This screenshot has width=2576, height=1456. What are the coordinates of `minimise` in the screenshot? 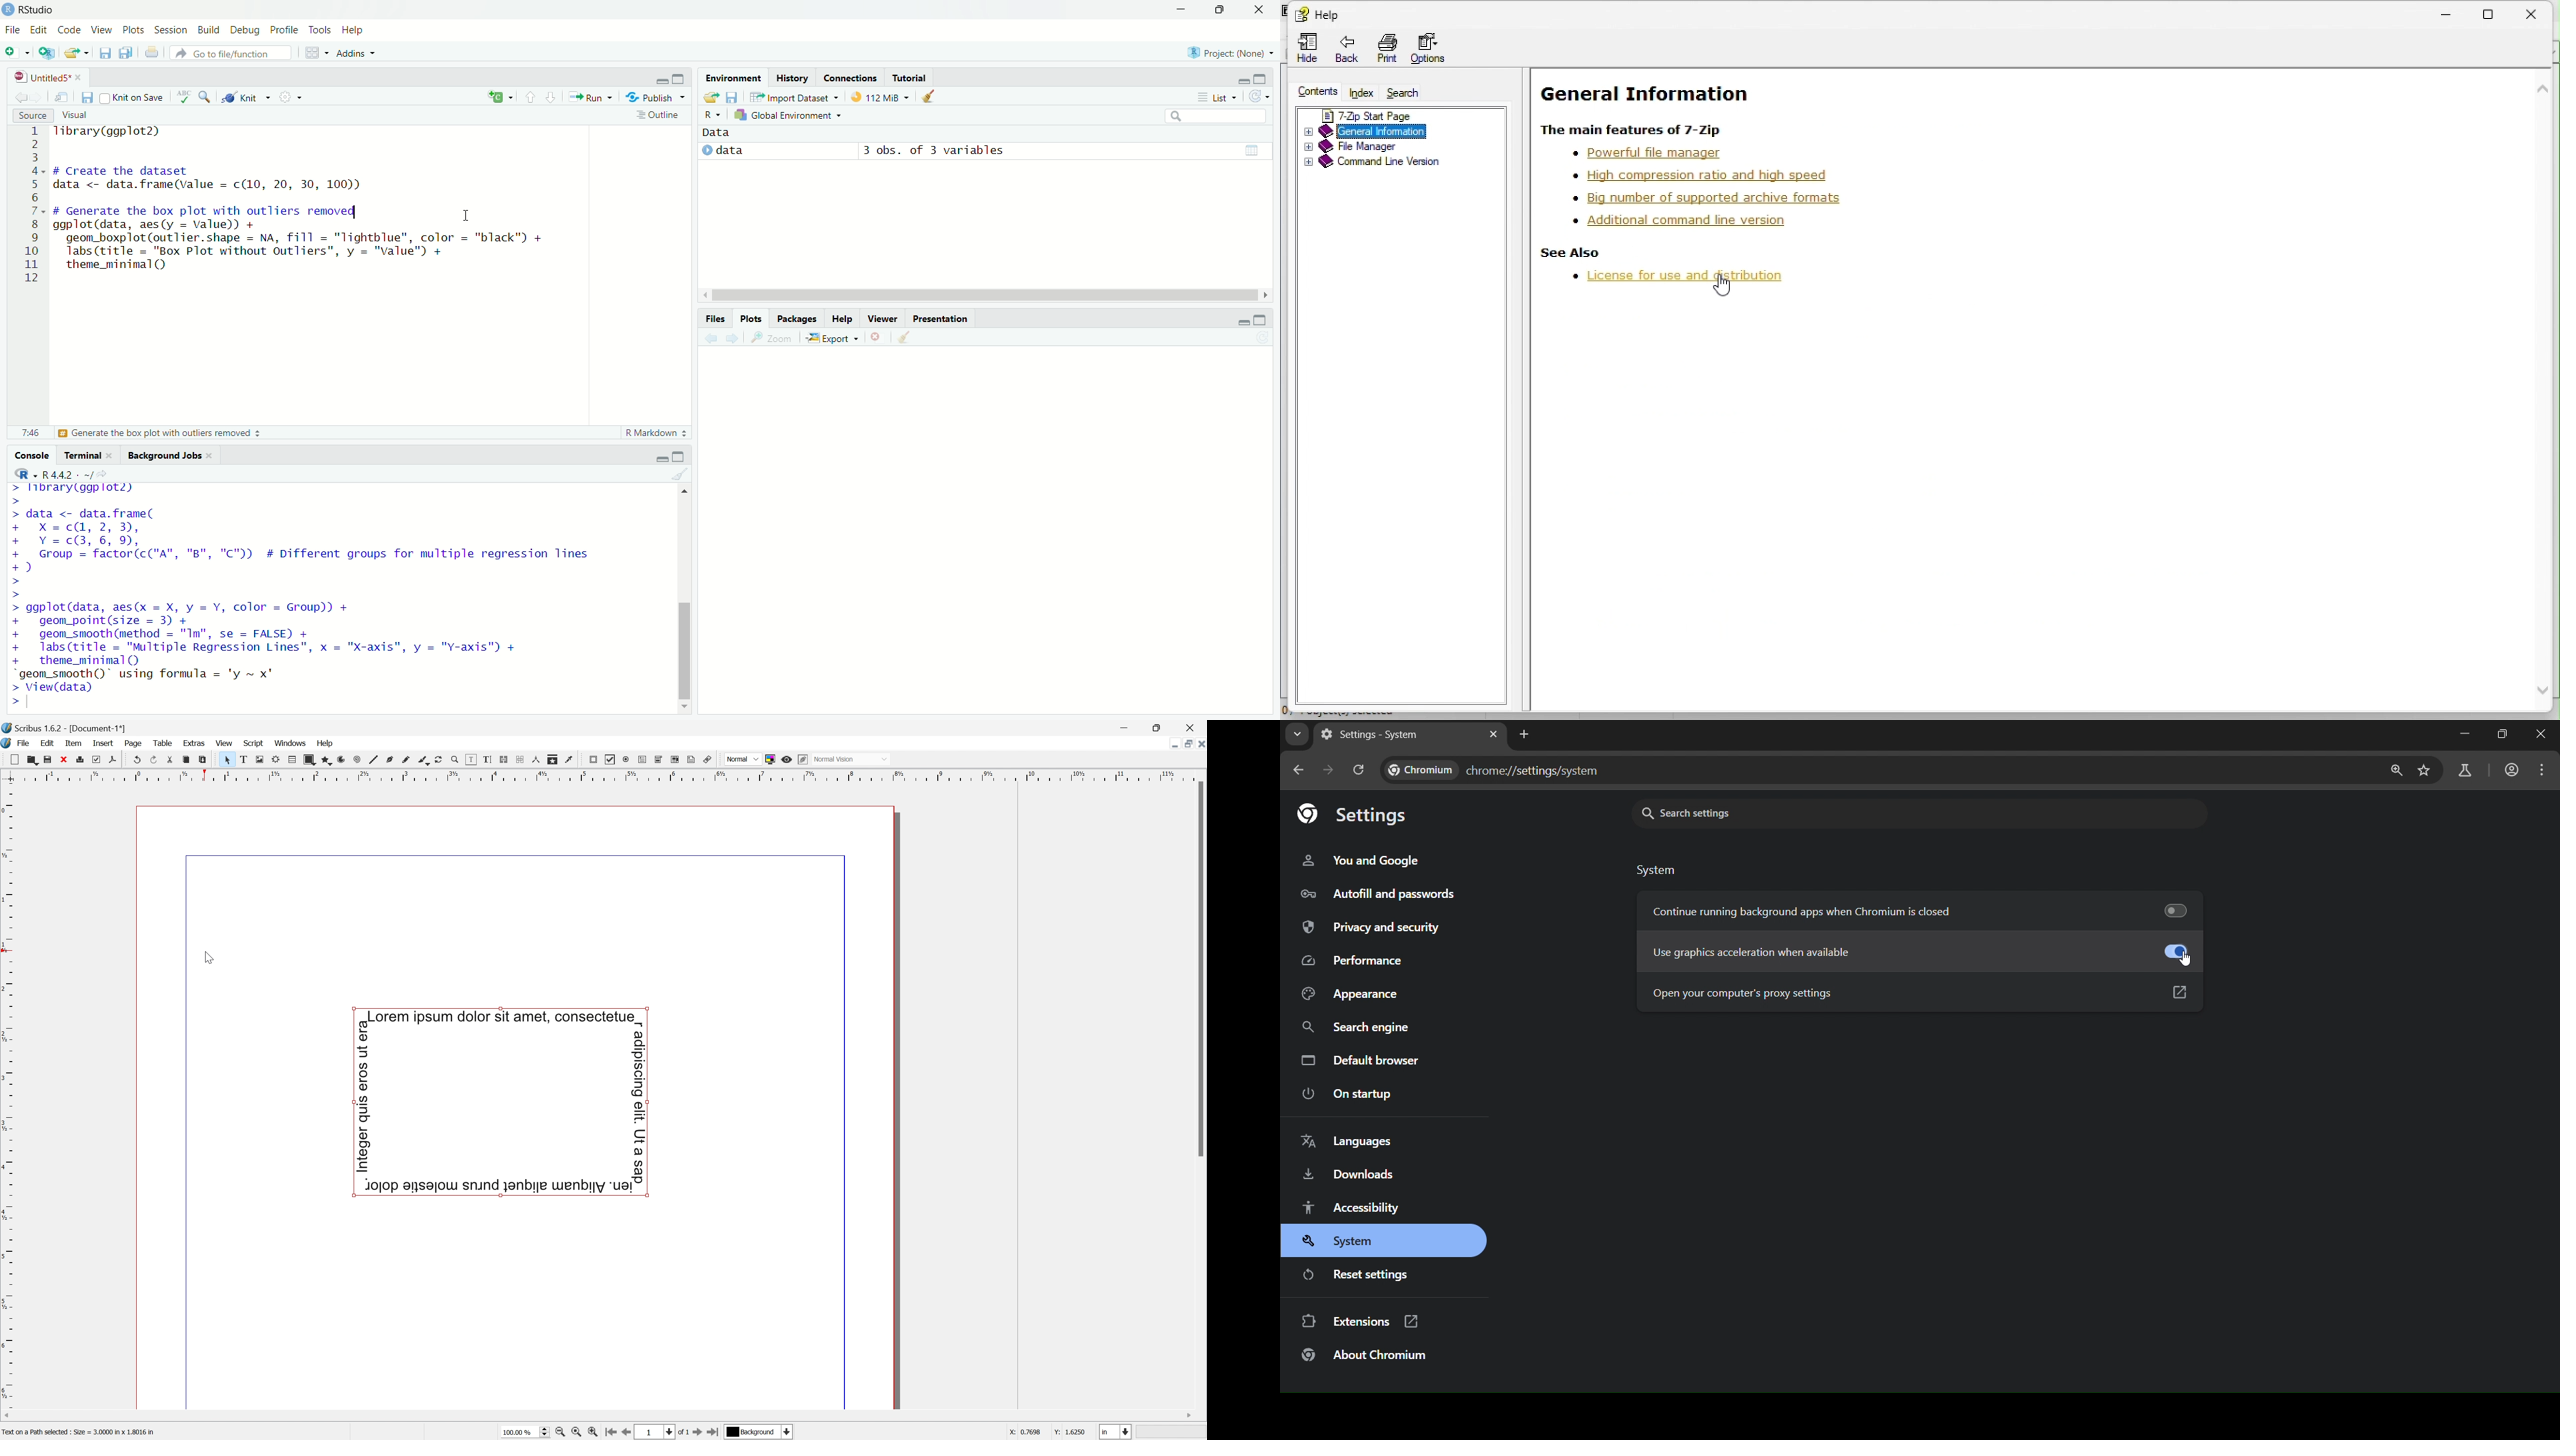 It's located at (663, 455).